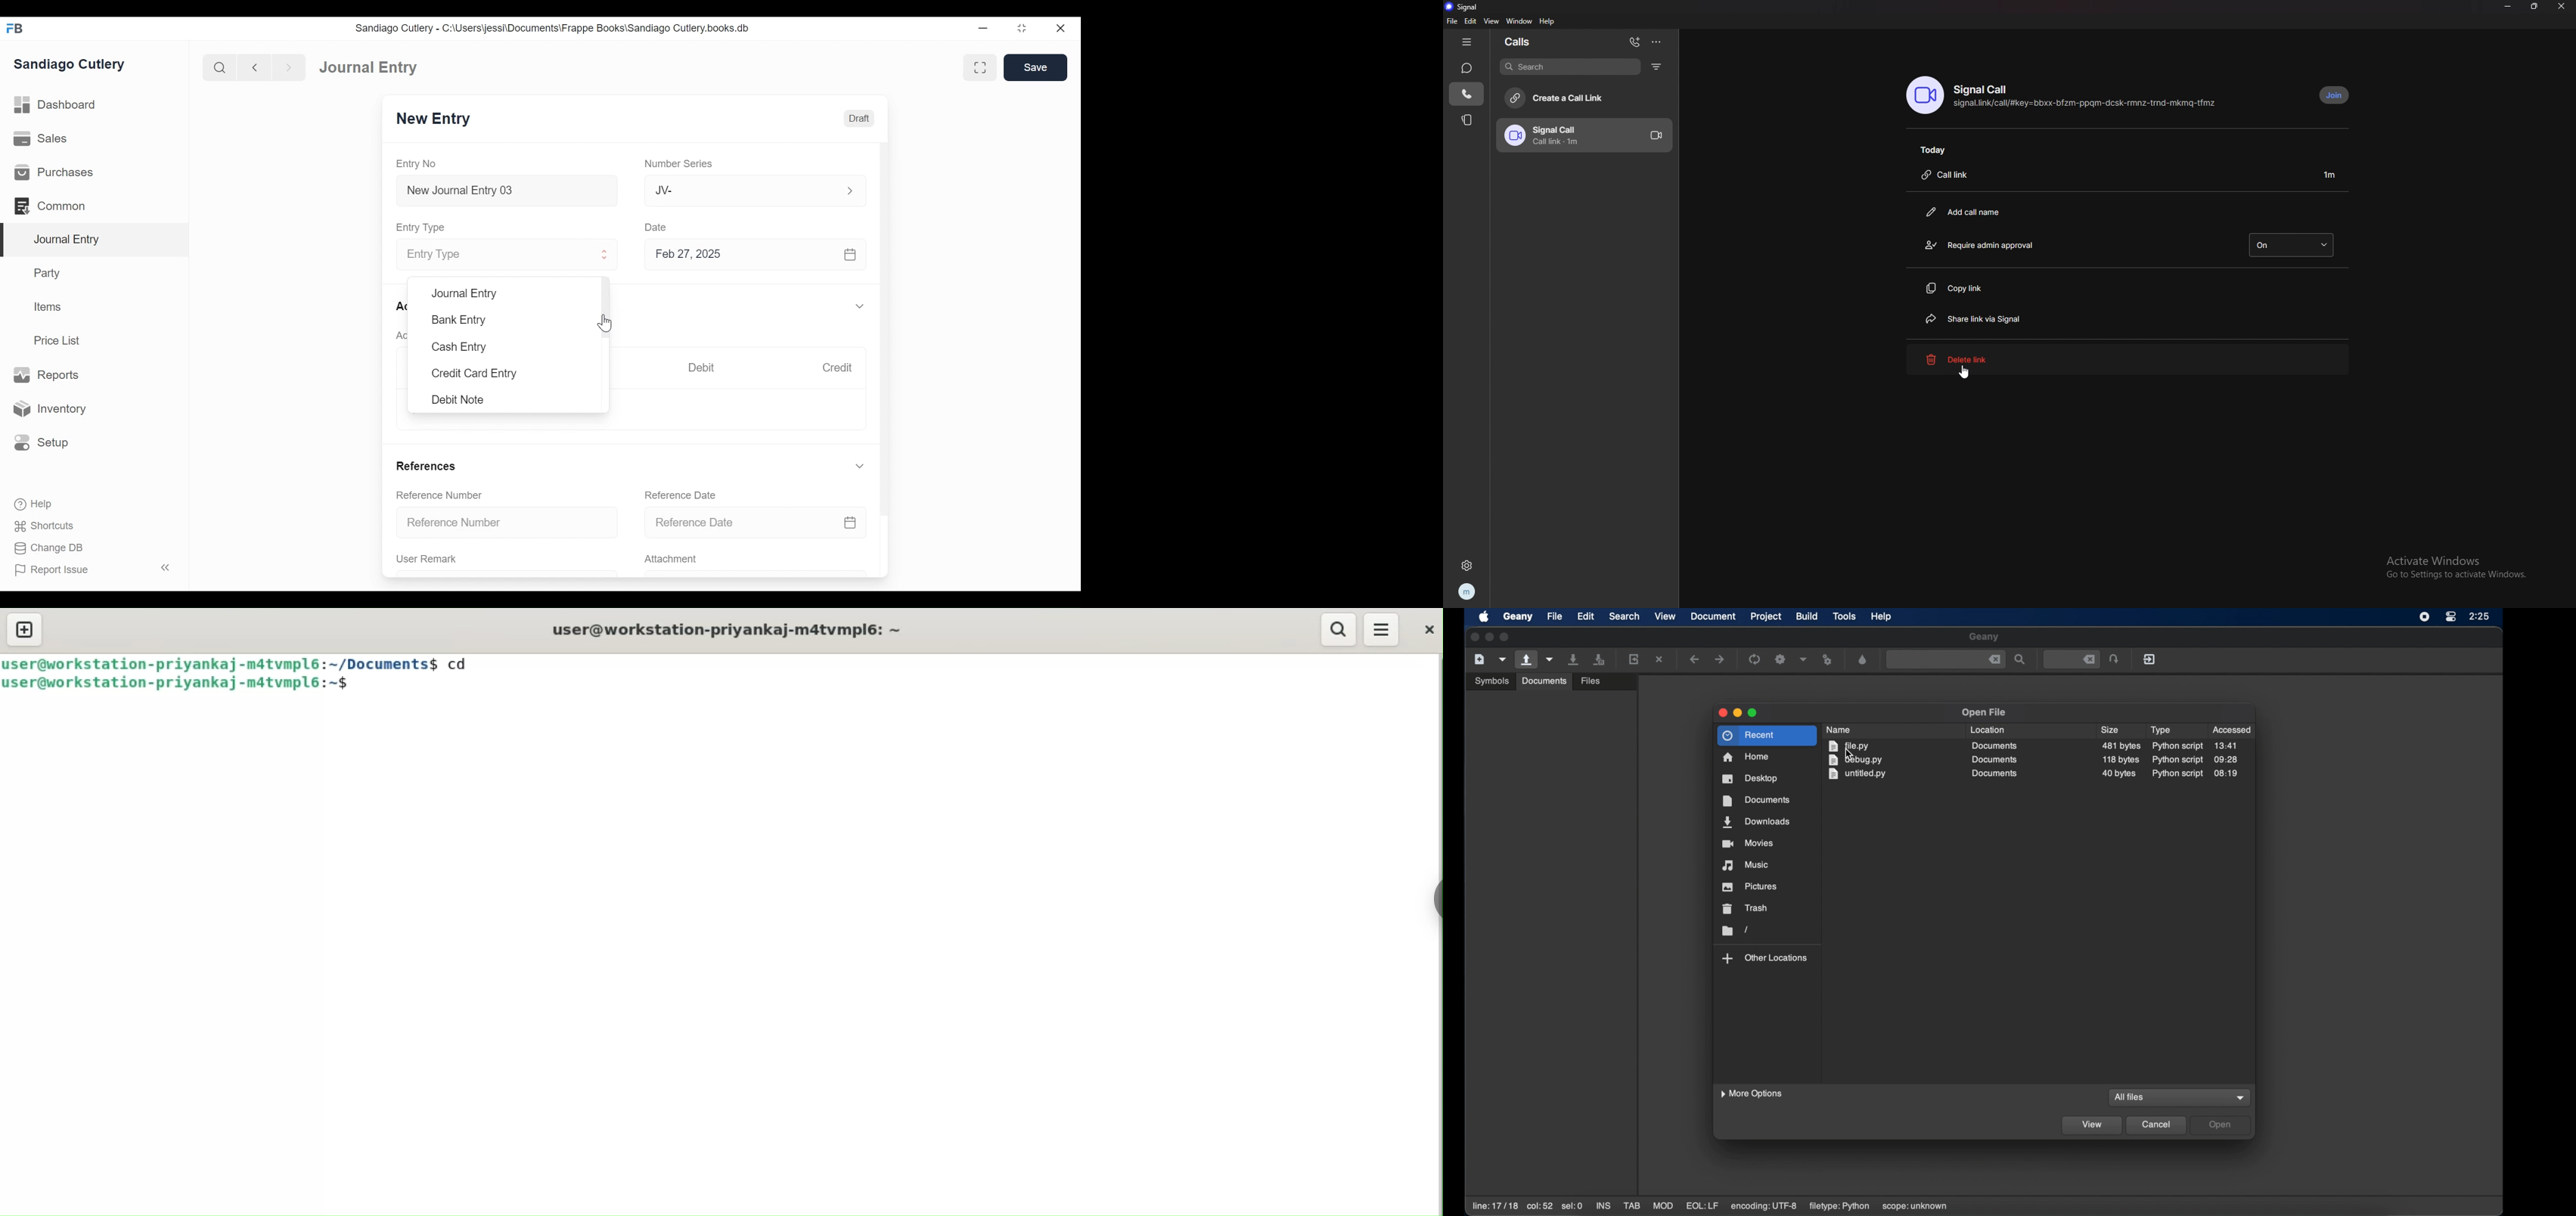 The height and width of the screenshot is (1232, 2576). I want to click on help, so click(1548, 21).